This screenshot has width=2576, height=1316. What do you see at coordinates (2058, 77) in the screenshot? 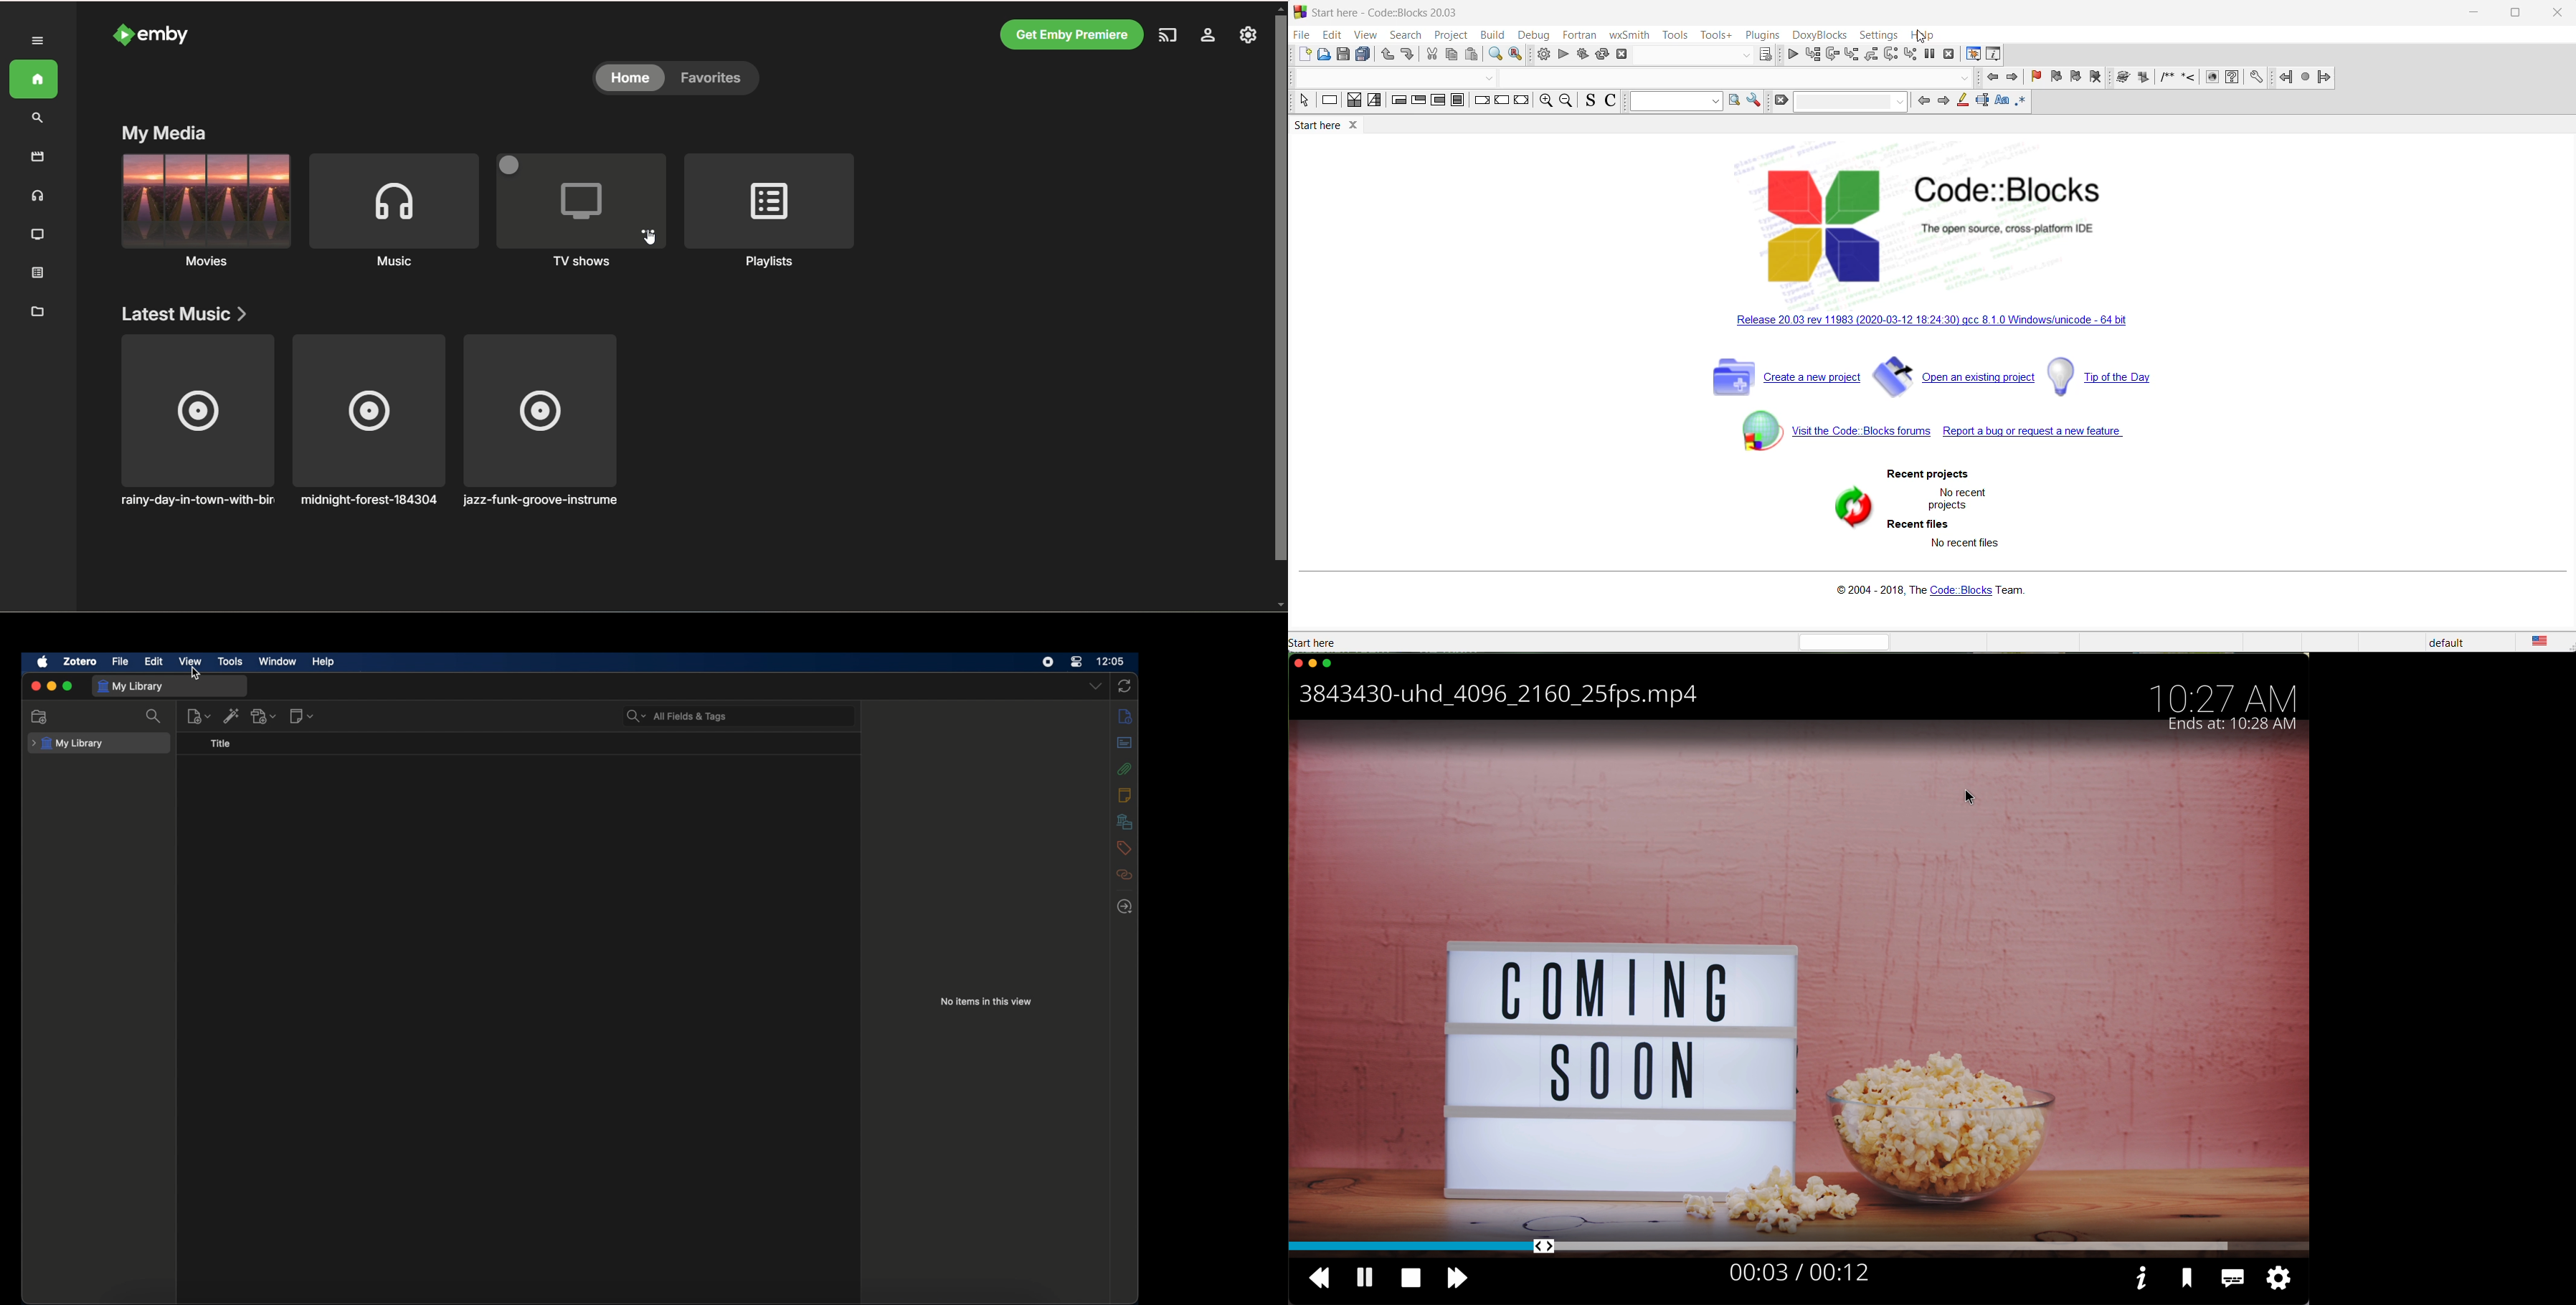
I see `previous bookmark` at bounding box center [2058, 77].